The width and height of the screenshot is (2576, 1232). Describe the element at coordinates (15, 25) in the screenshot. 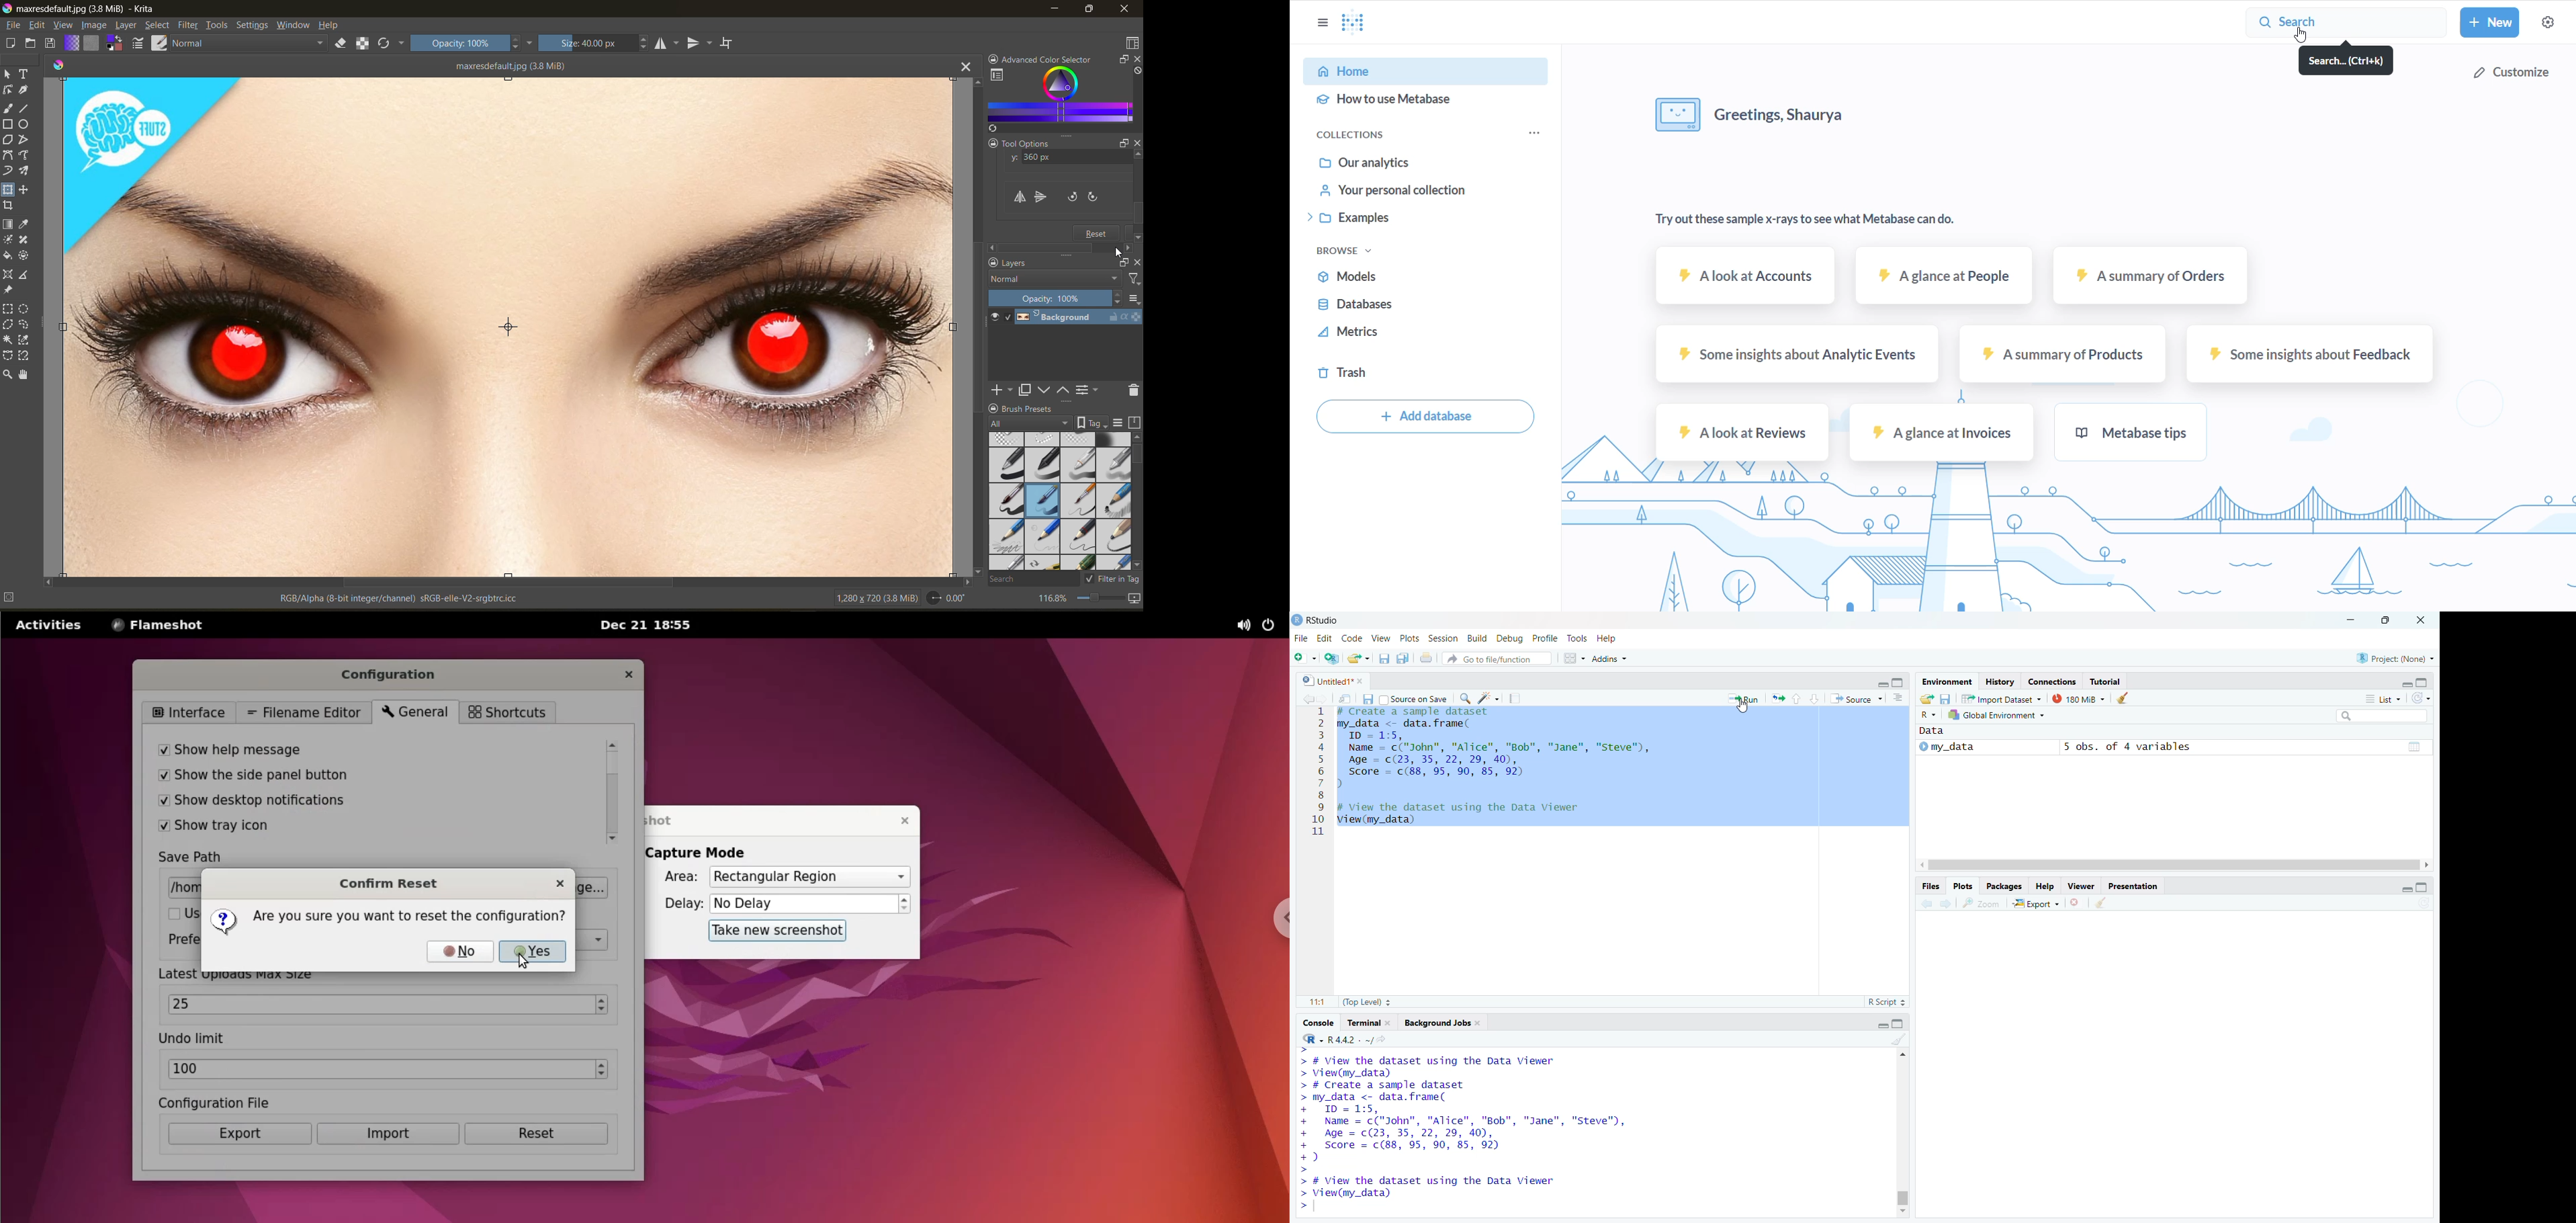

I see `file` at that location.